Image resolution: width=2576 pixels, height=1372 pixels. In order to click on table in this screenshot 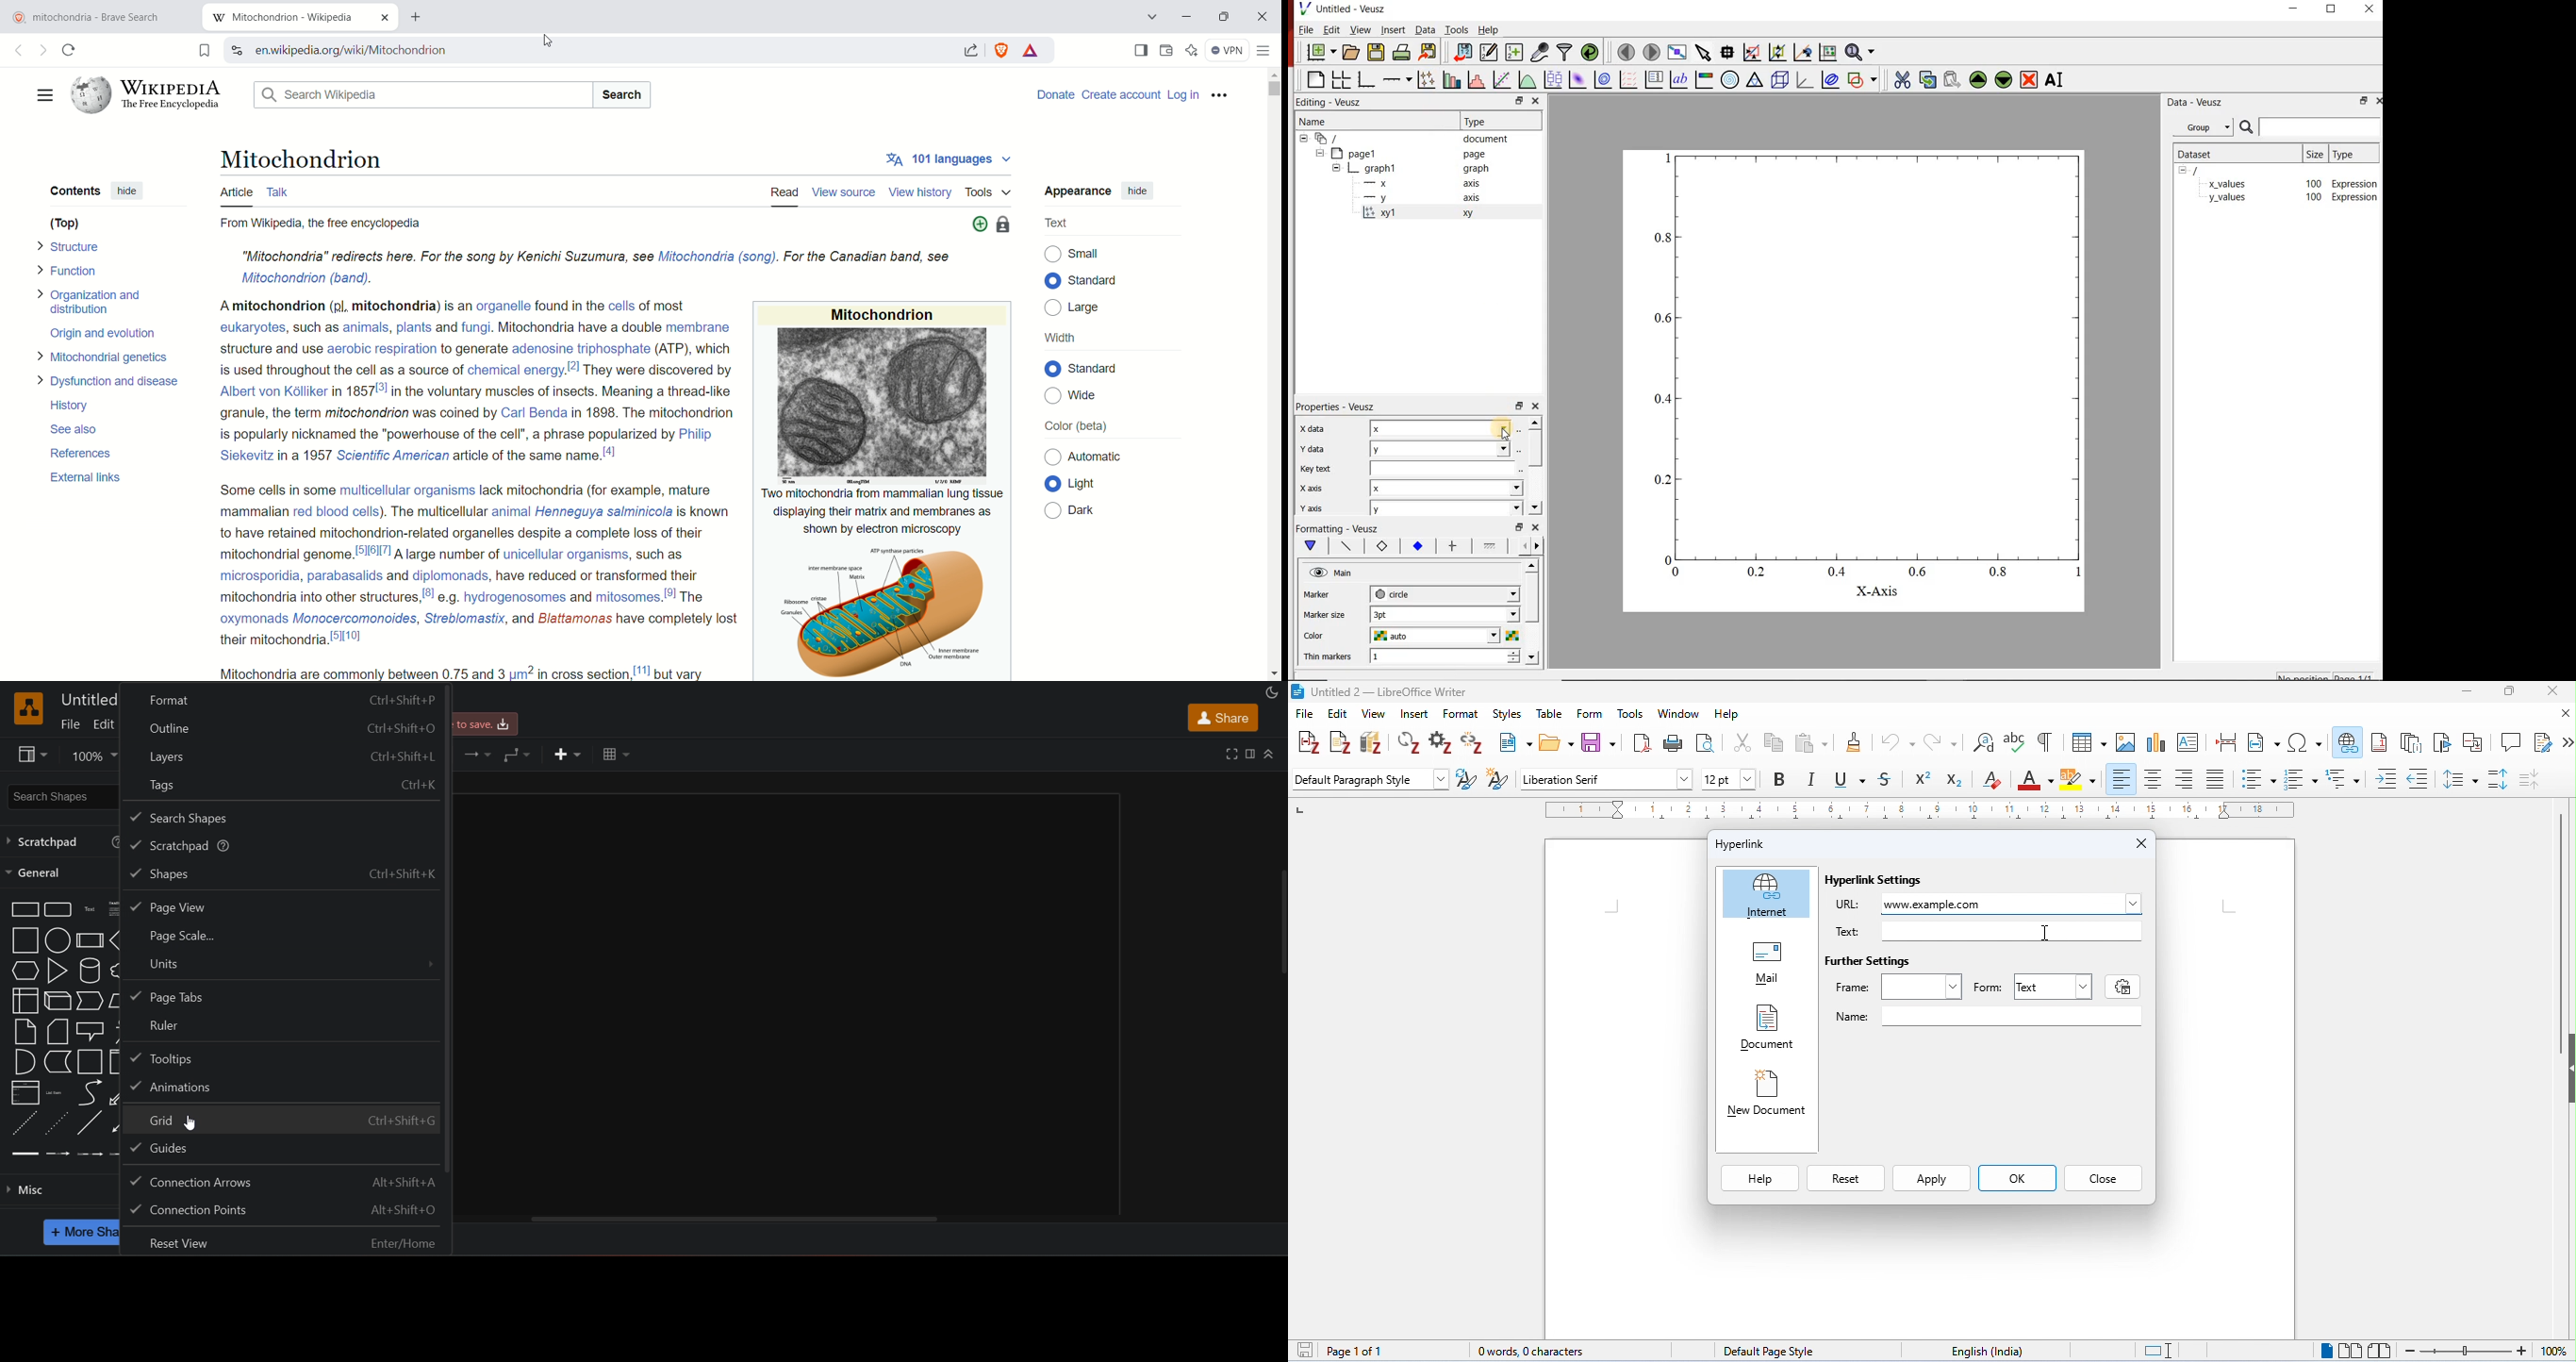, I will do `click(614, 755)`.